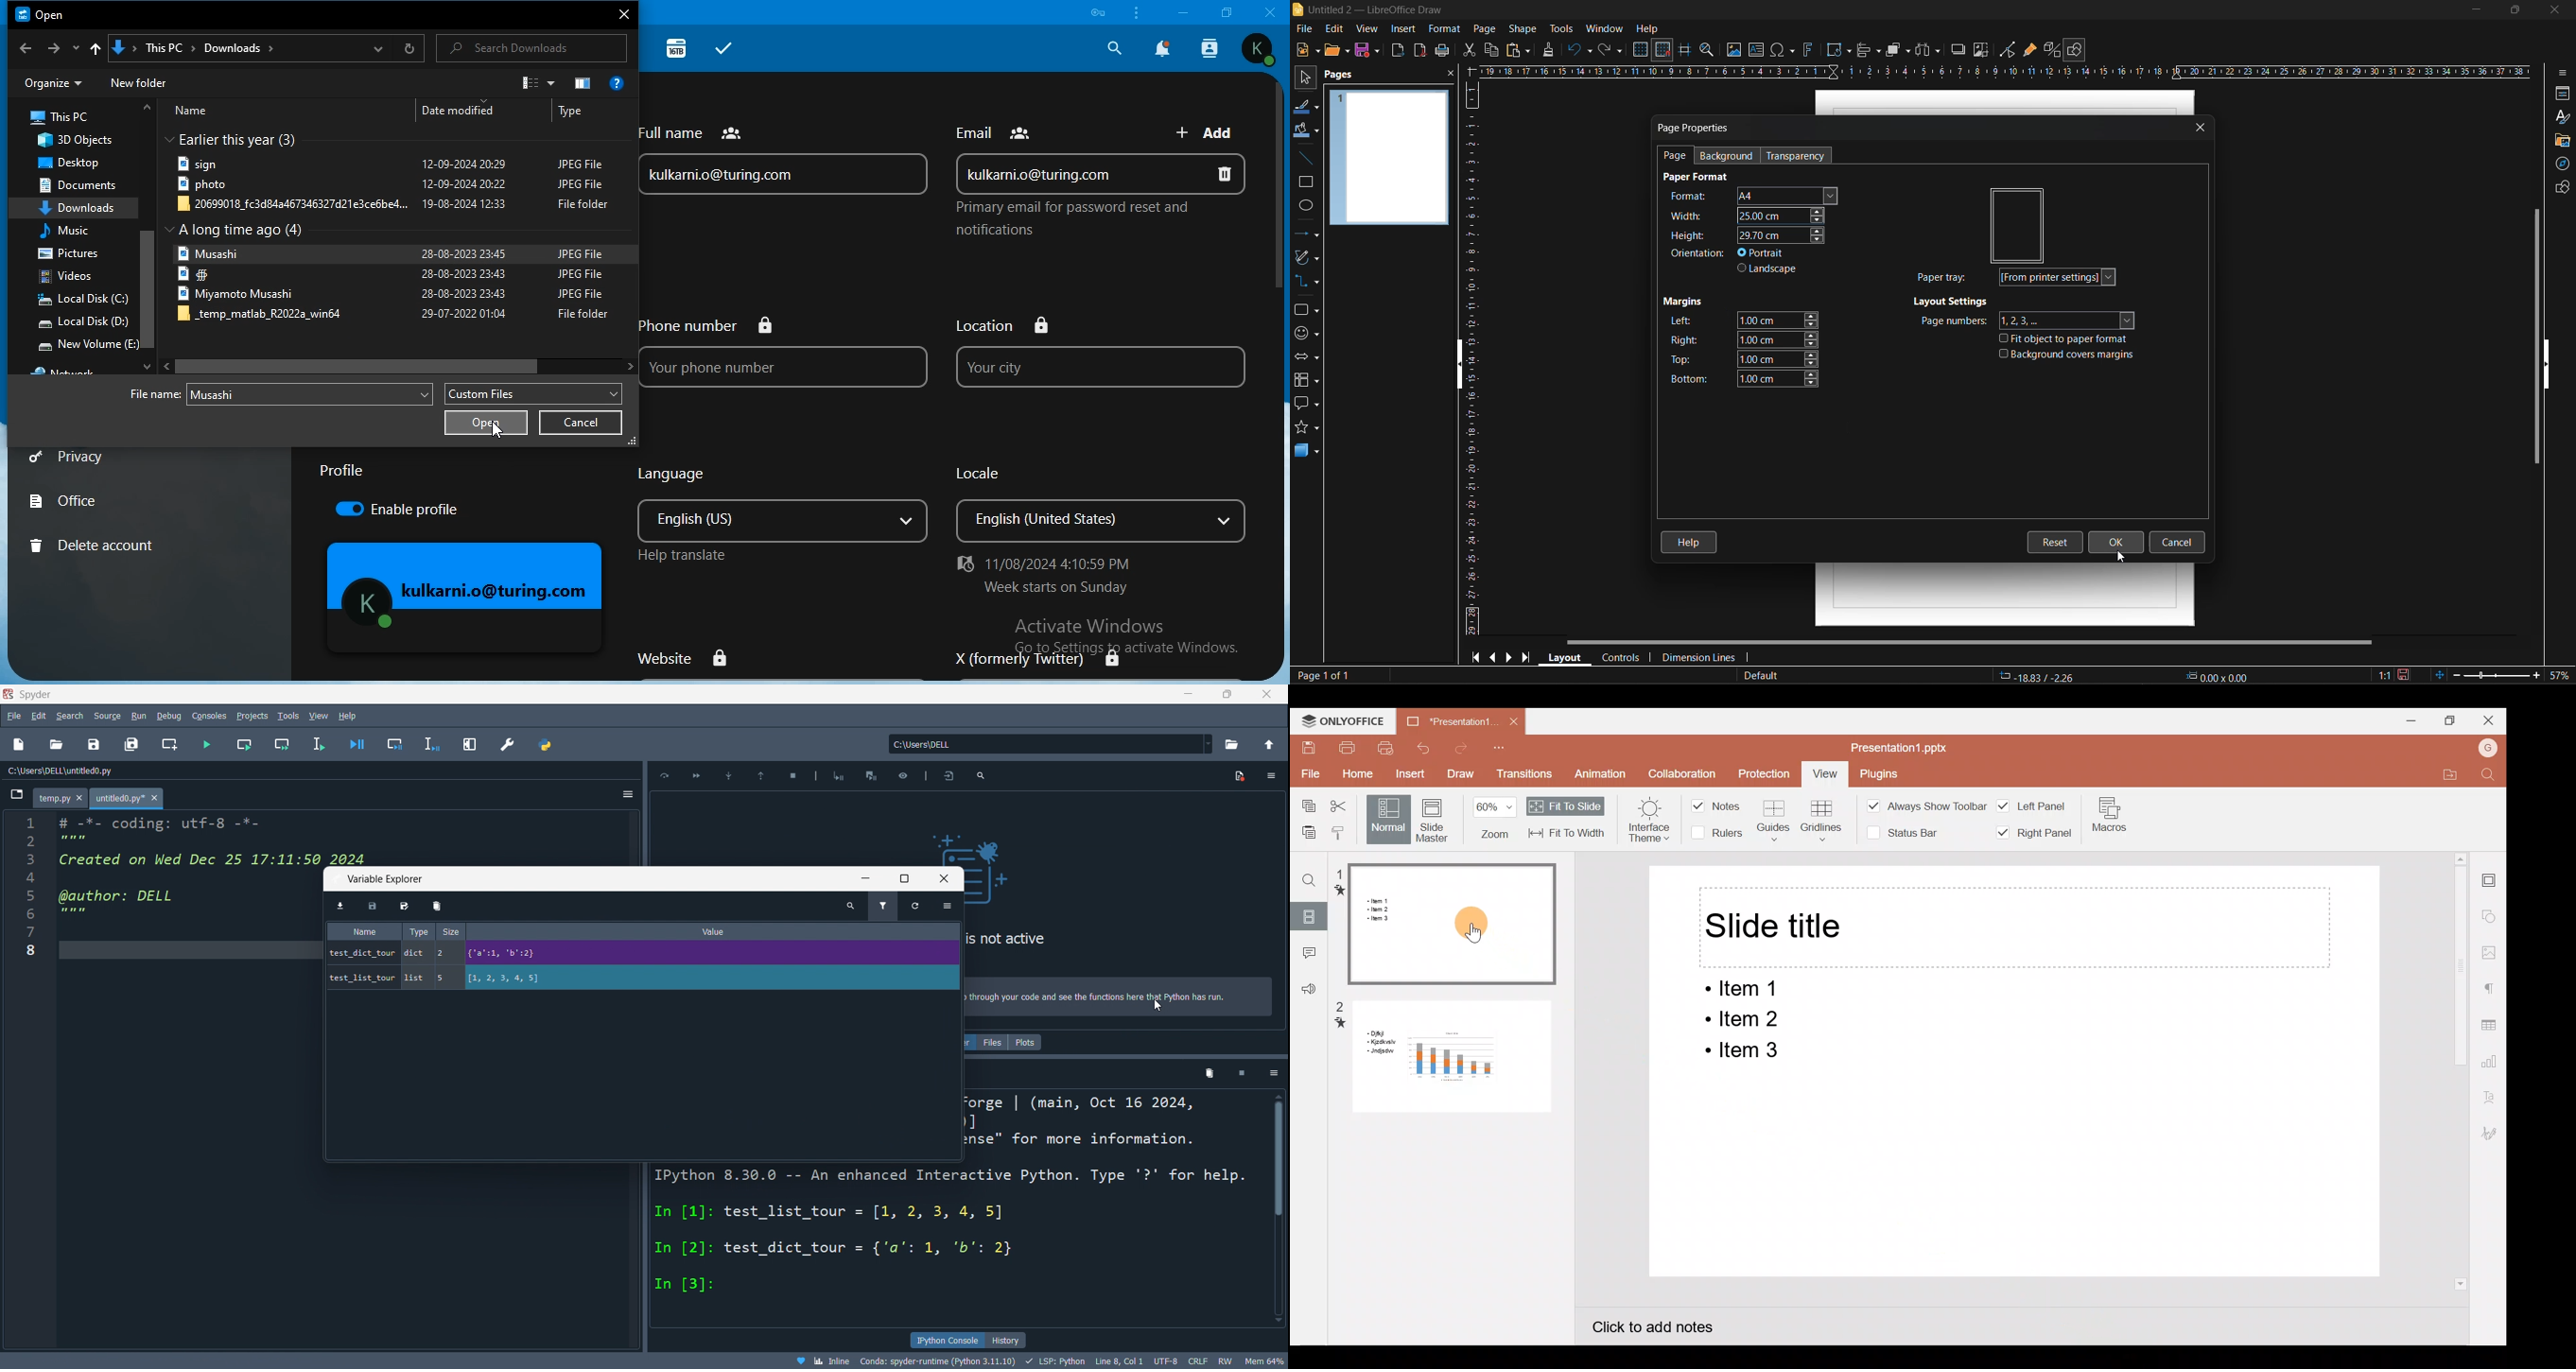  What do you see at coordinates (870, 777) in the screenshot?
I see `icon` at bounding box center [870, 777].